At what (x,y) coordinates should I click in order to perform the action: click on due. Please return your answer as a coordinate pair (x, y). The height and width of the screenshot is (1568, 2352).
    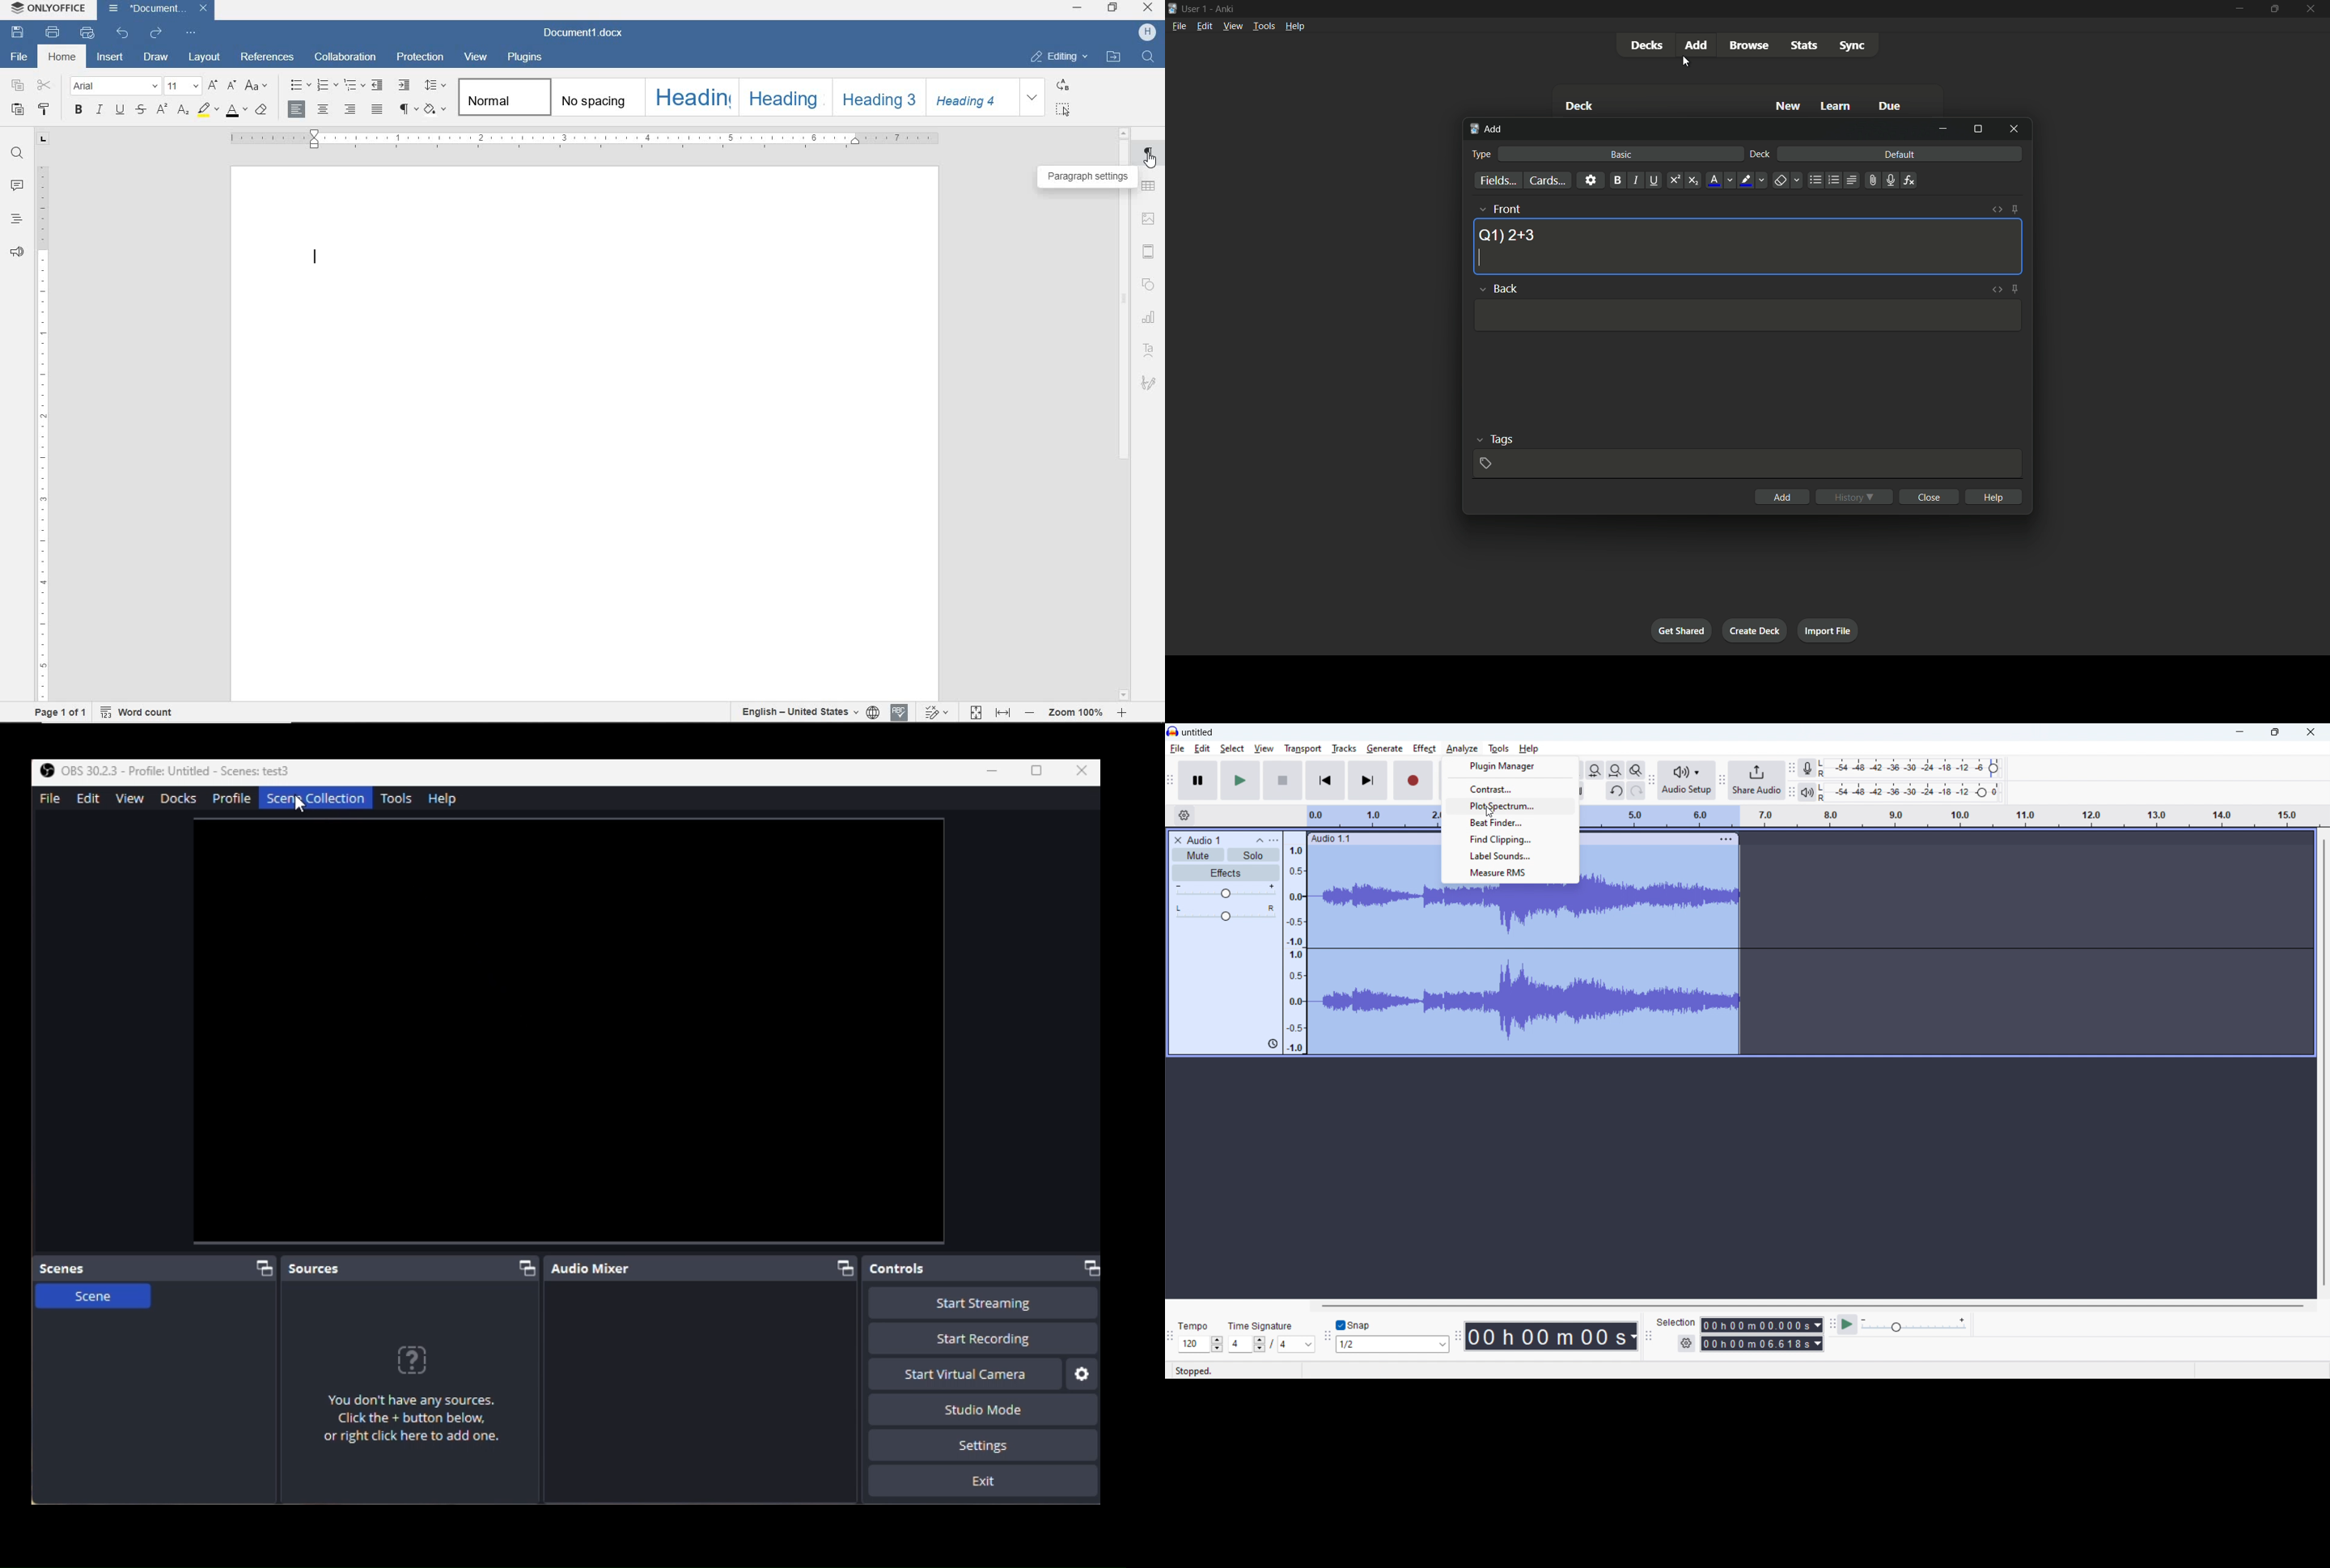
    Looking at the image, I should click on (1890, 107).